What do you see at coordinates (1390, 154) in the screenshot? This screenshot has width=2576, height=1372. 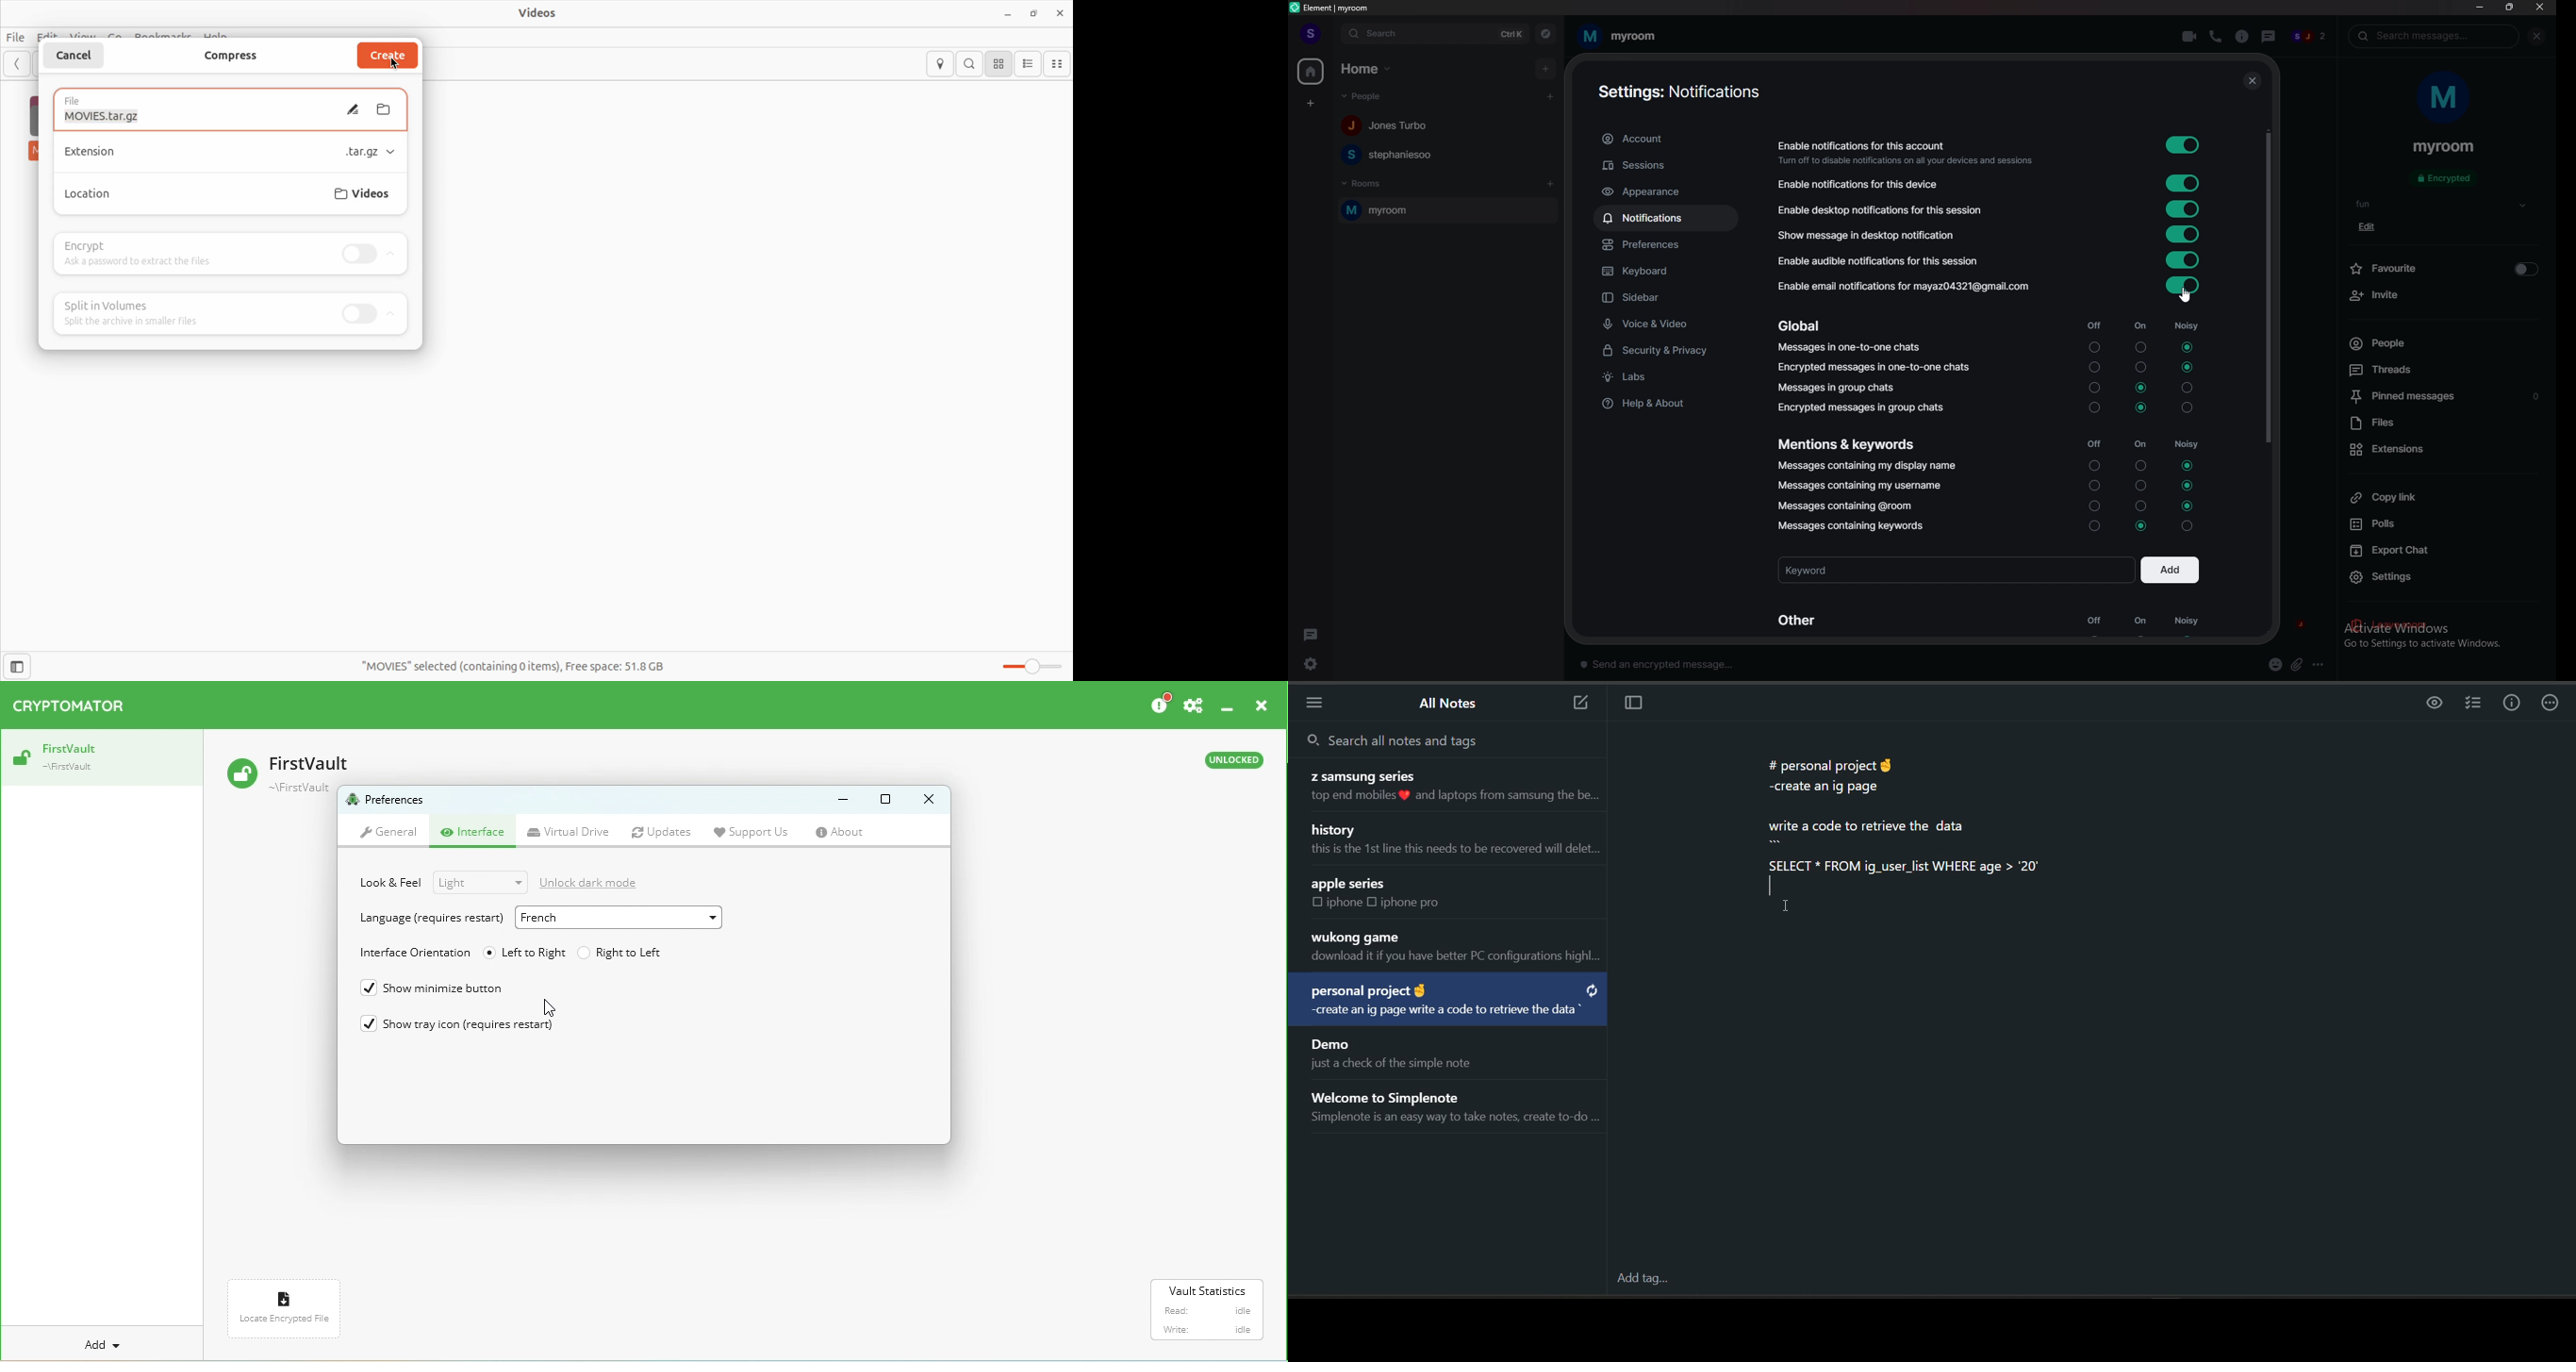 I see `people` at bounding box center [1390, 154].